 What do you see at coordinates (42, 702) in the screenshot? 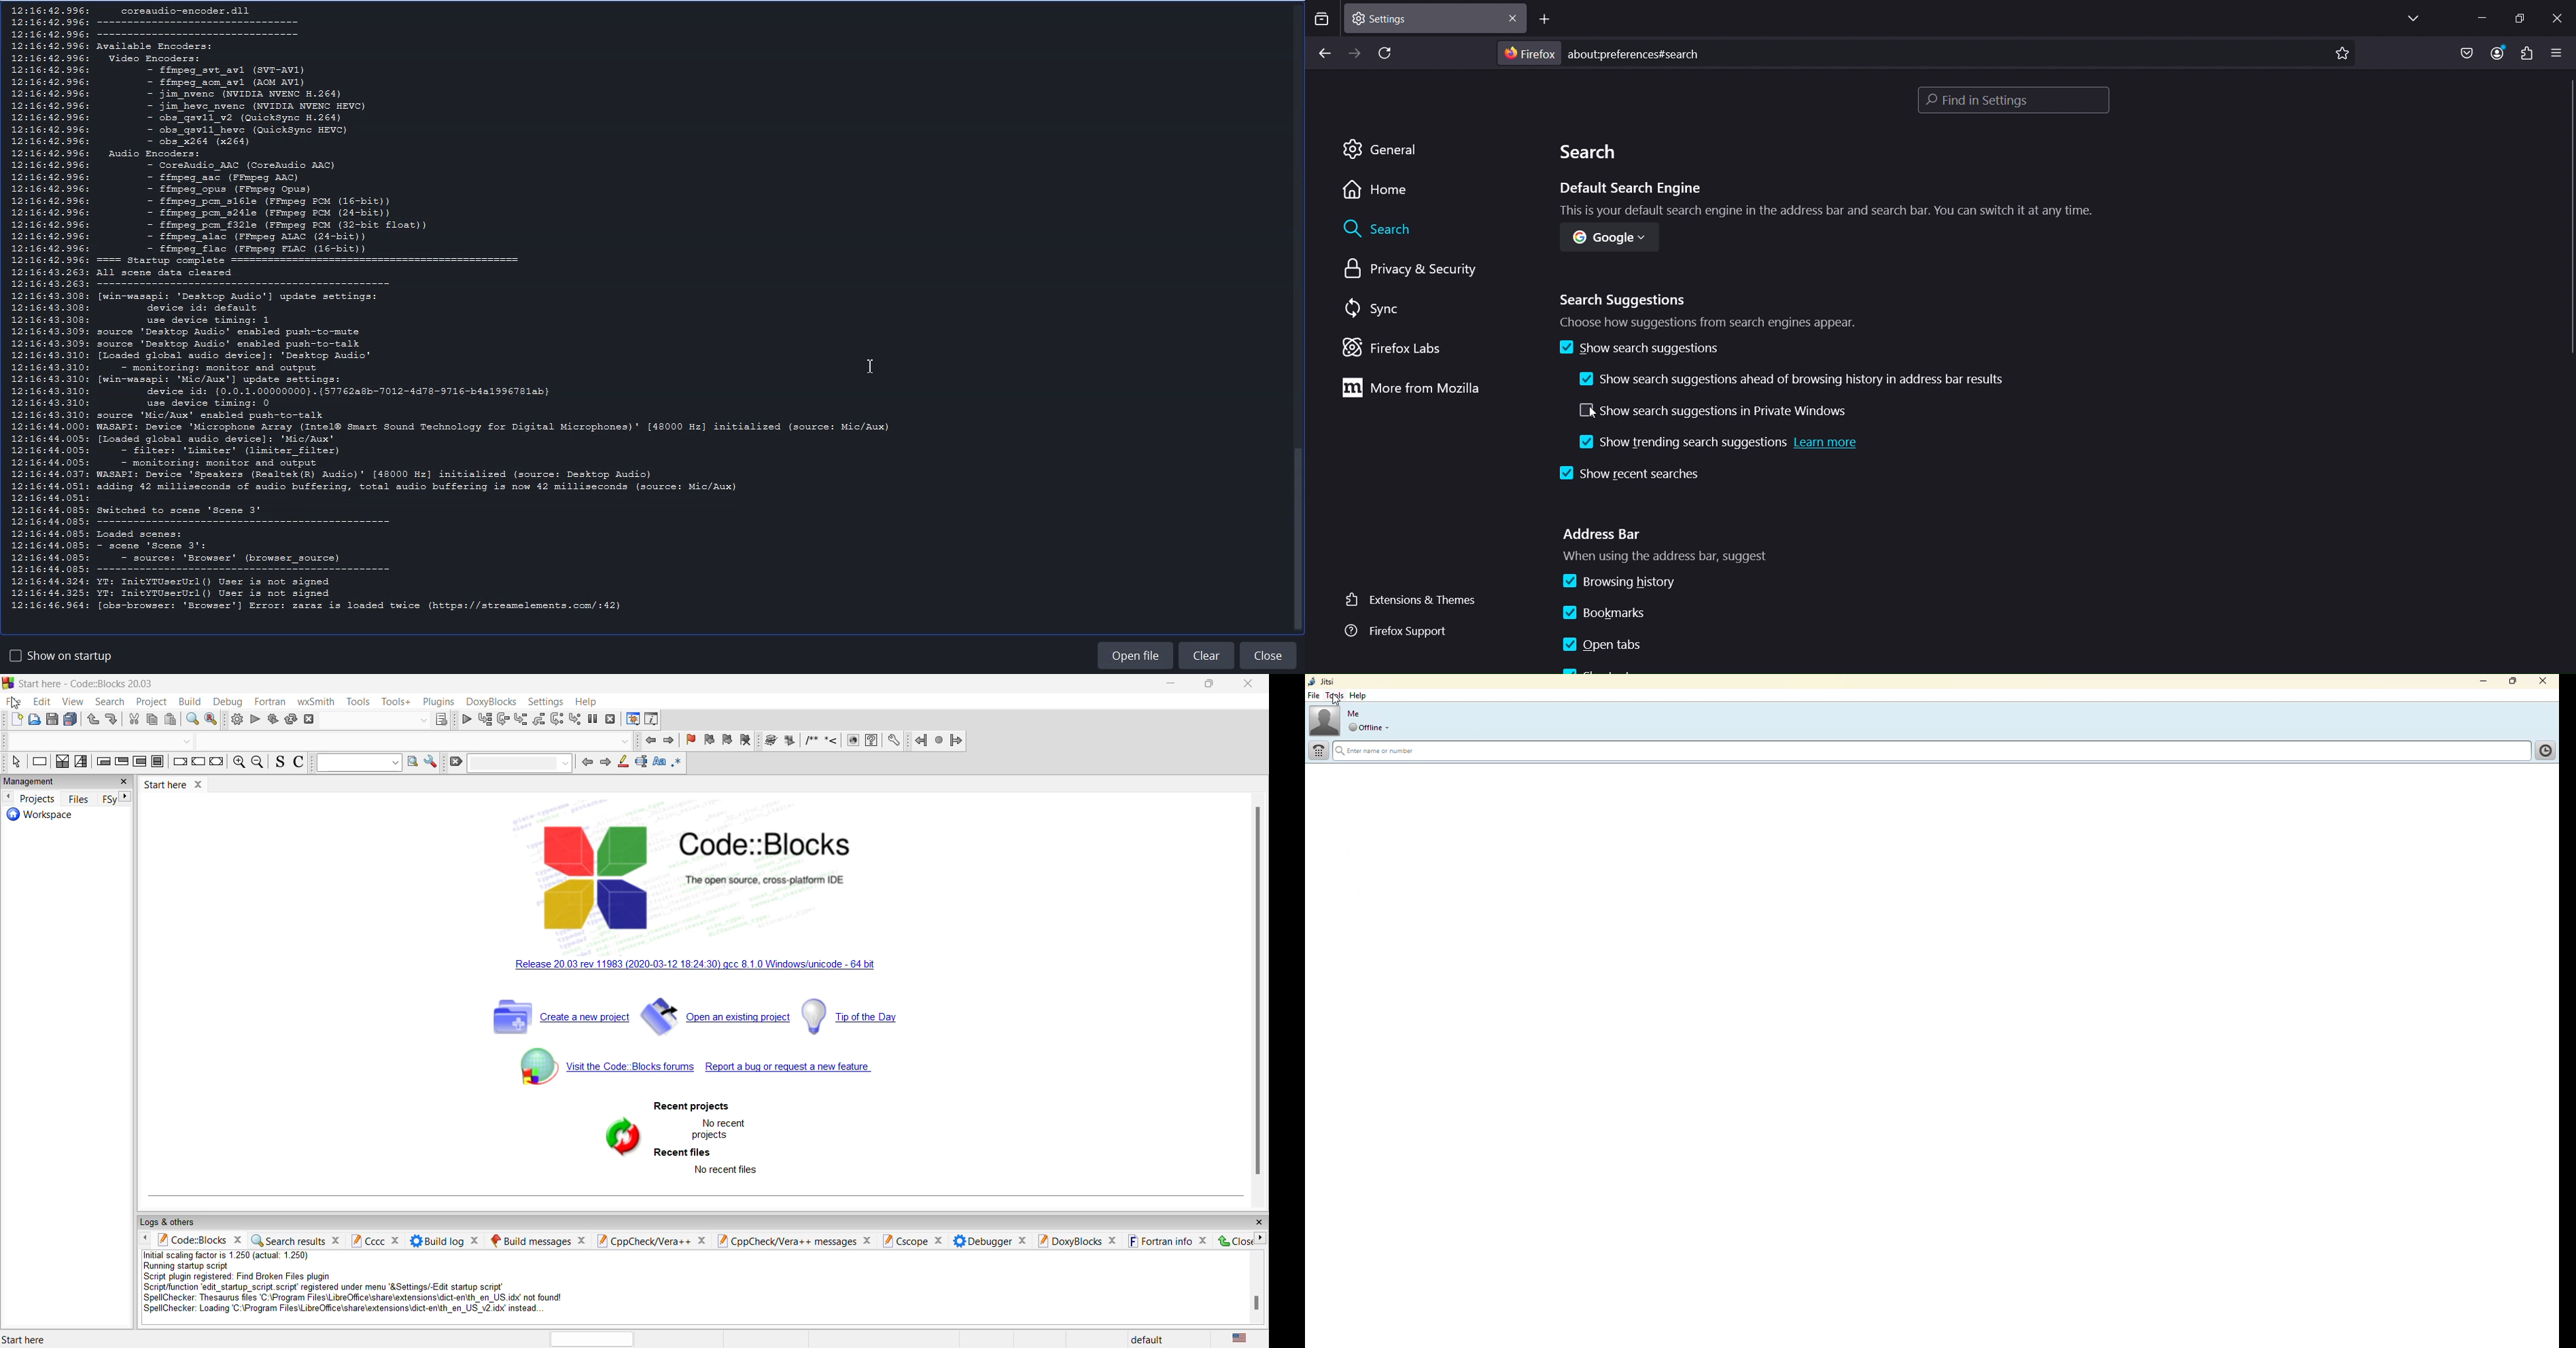
I see `edit` at bounding box center [42, 702].